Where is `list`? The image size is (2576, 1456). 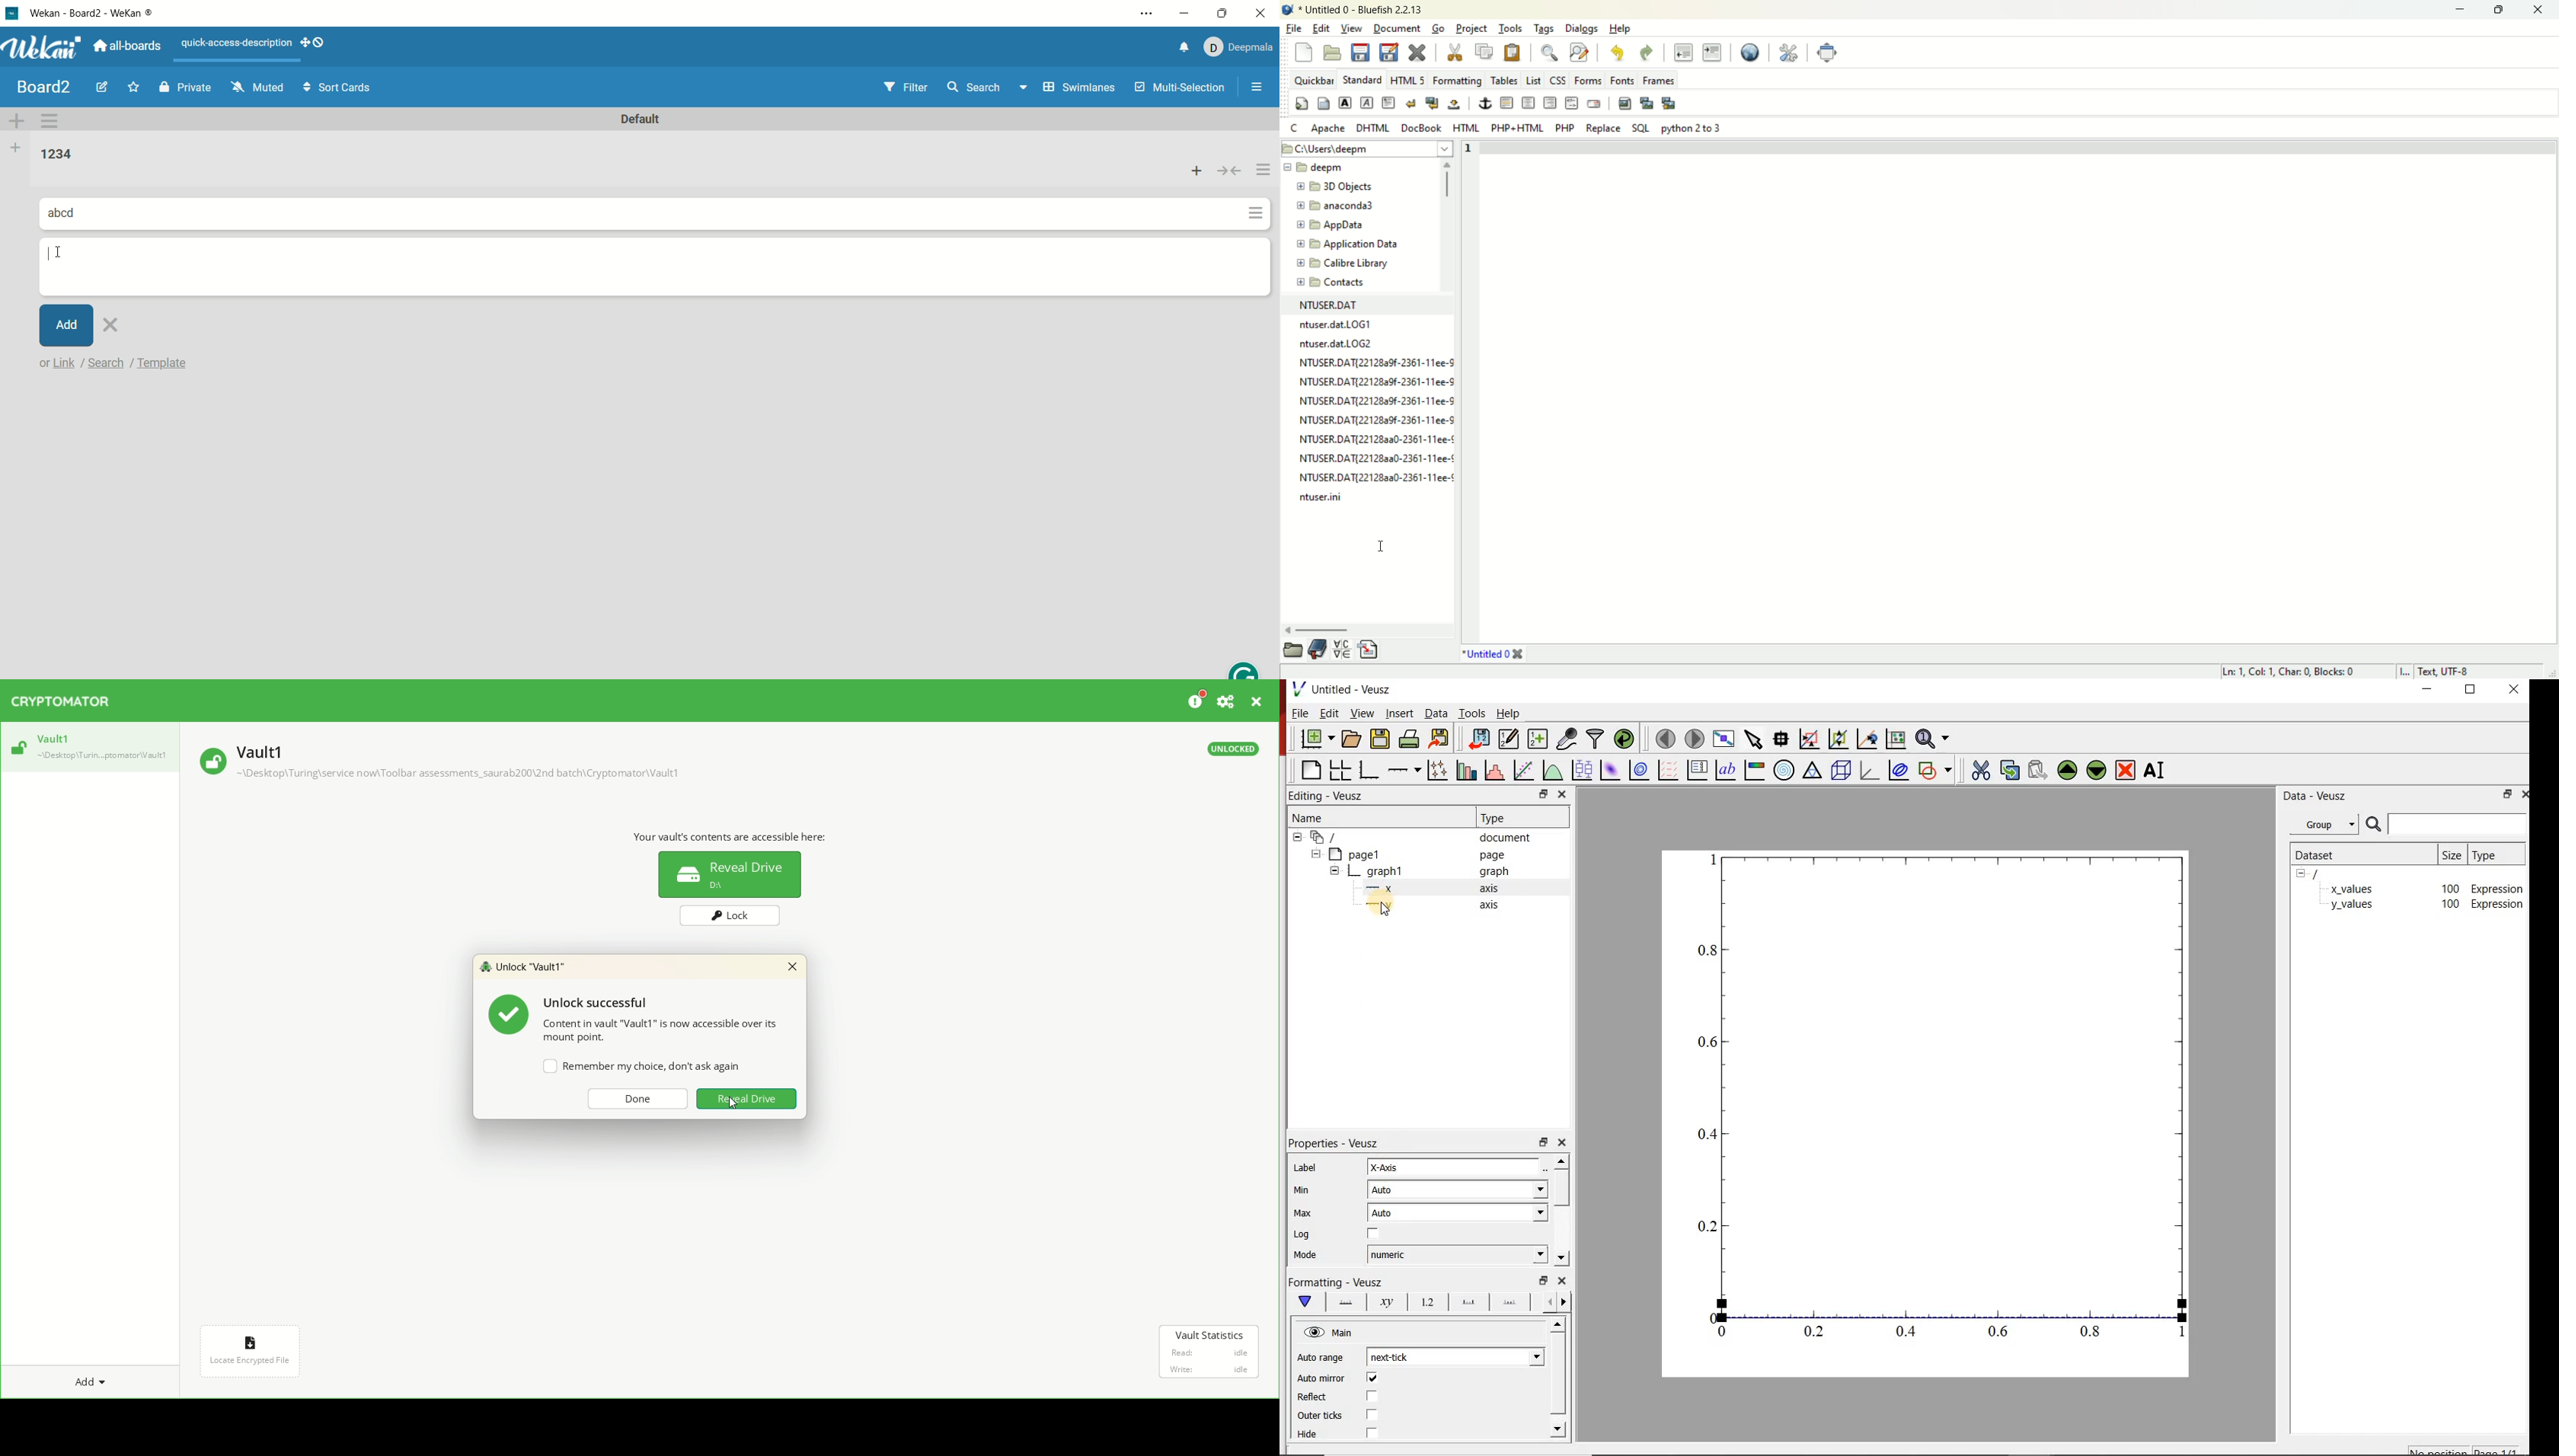
list is located at coordinates (1533, 81).